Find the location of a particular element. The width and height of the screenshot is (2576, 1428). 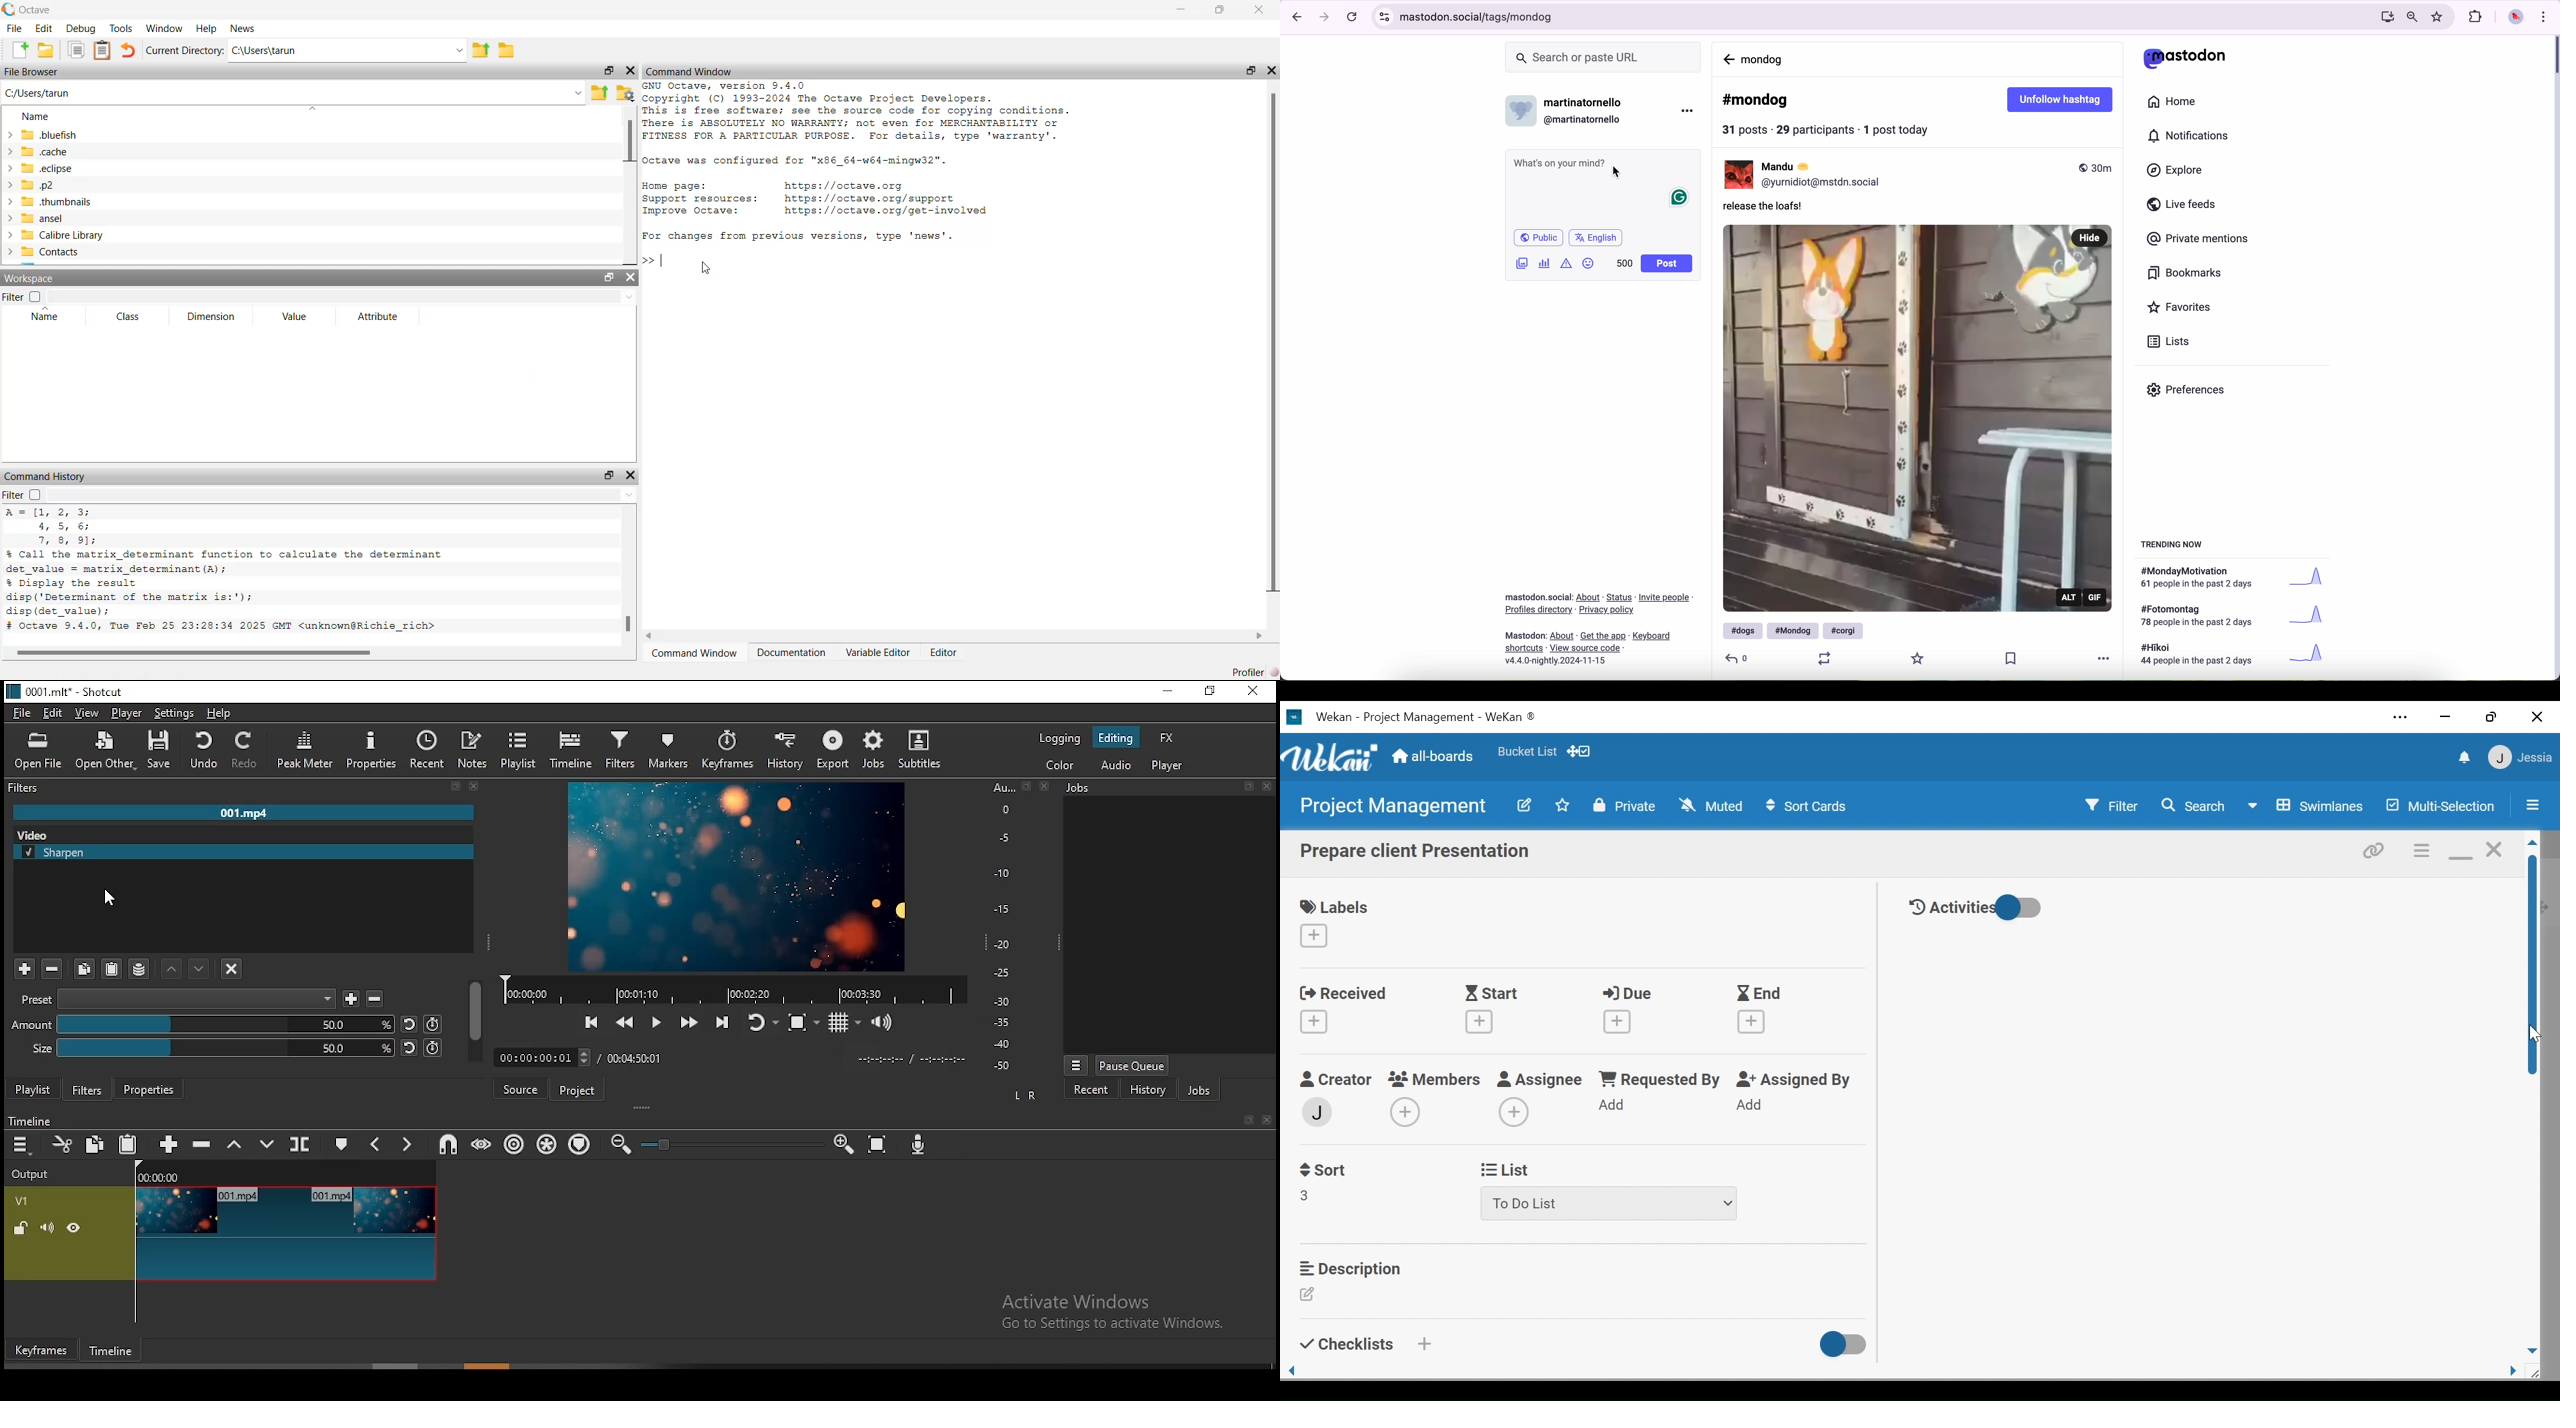

value is located at coordinates (297, 317).